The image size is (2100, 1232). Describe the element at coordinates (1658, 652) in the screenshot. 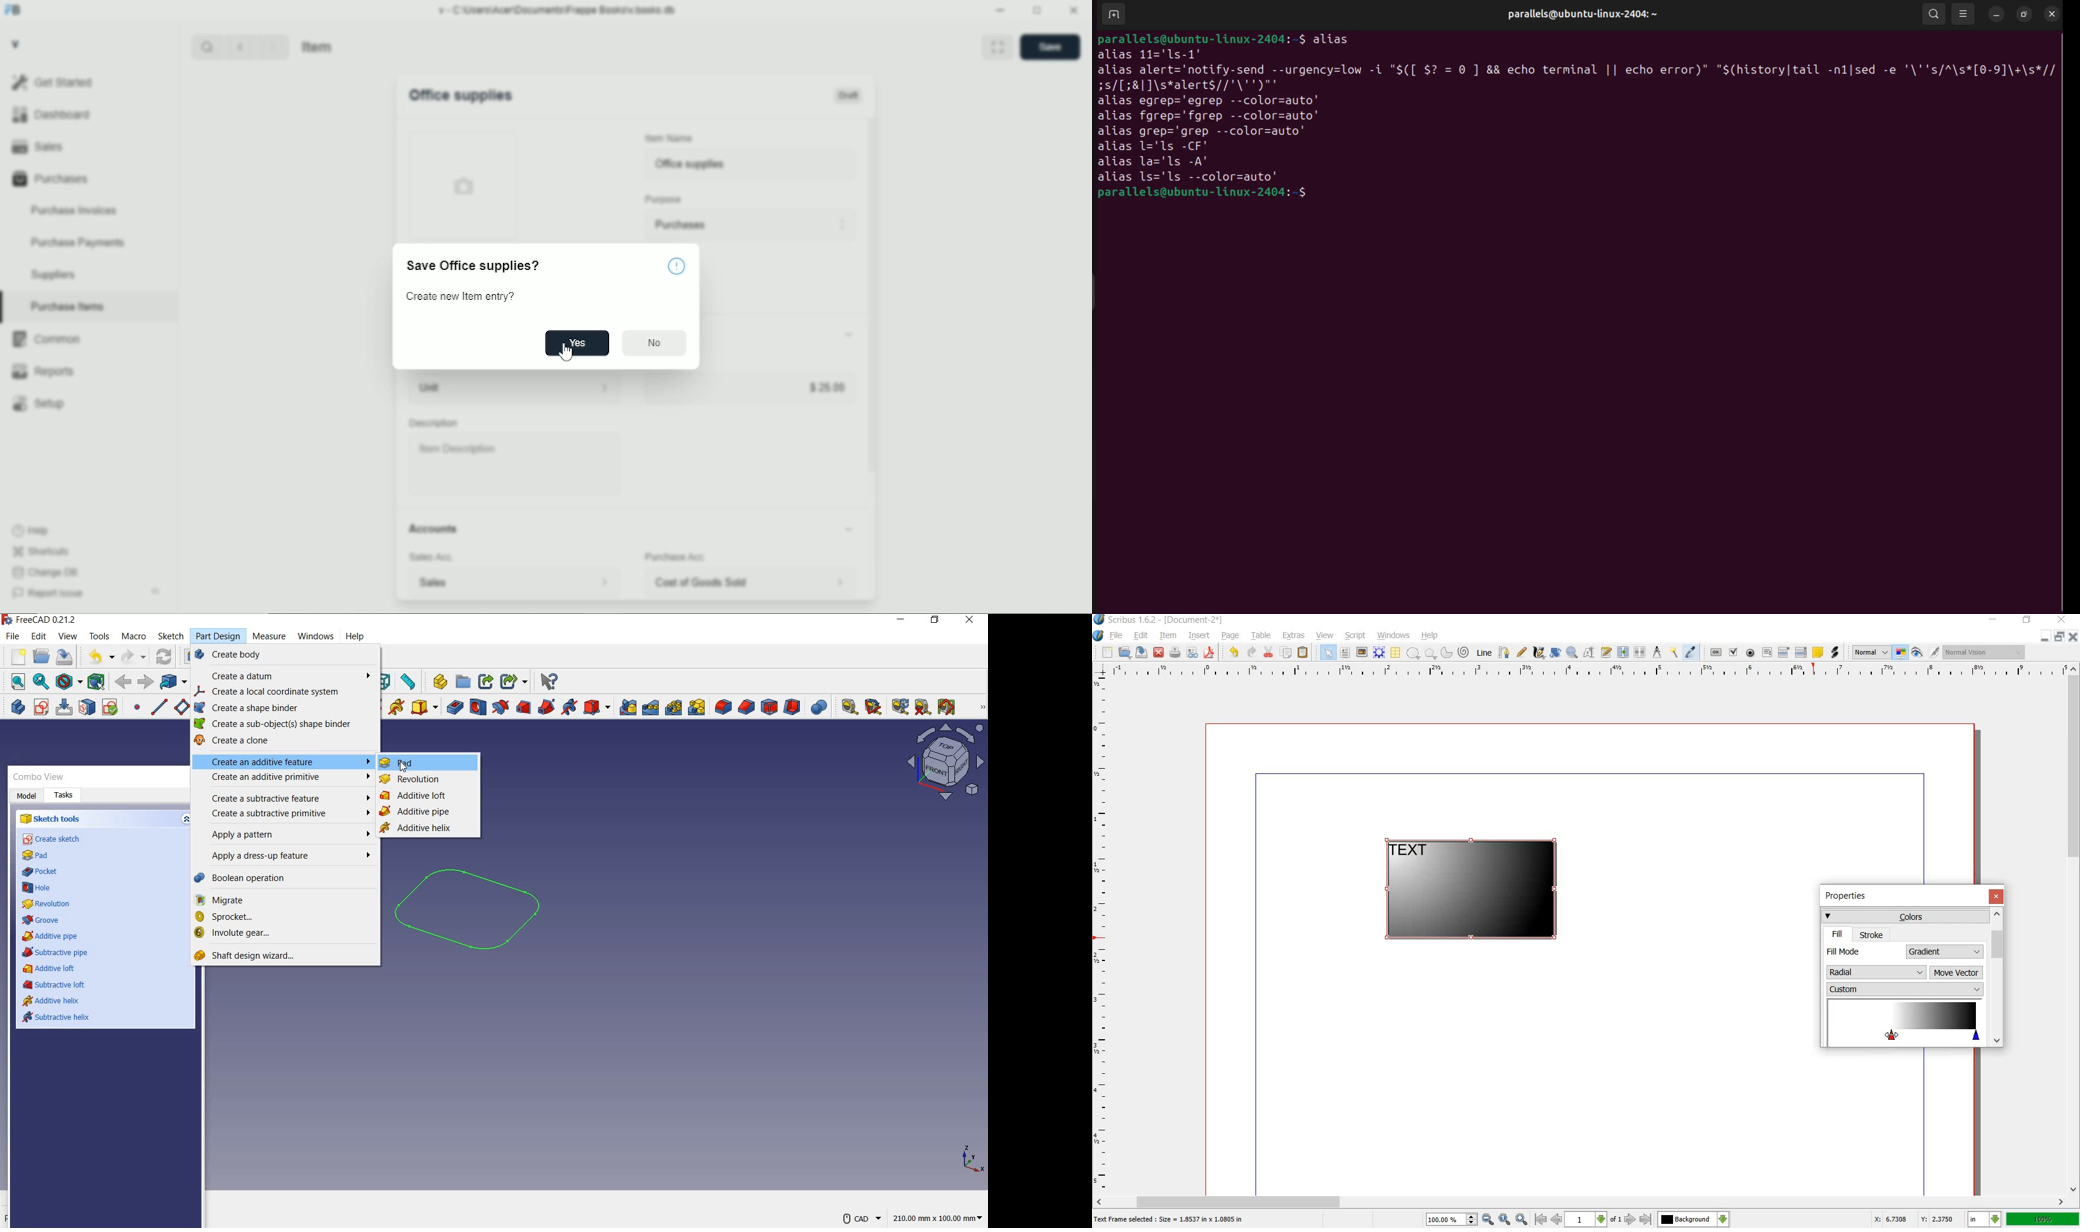

I see `measurement` at that location.